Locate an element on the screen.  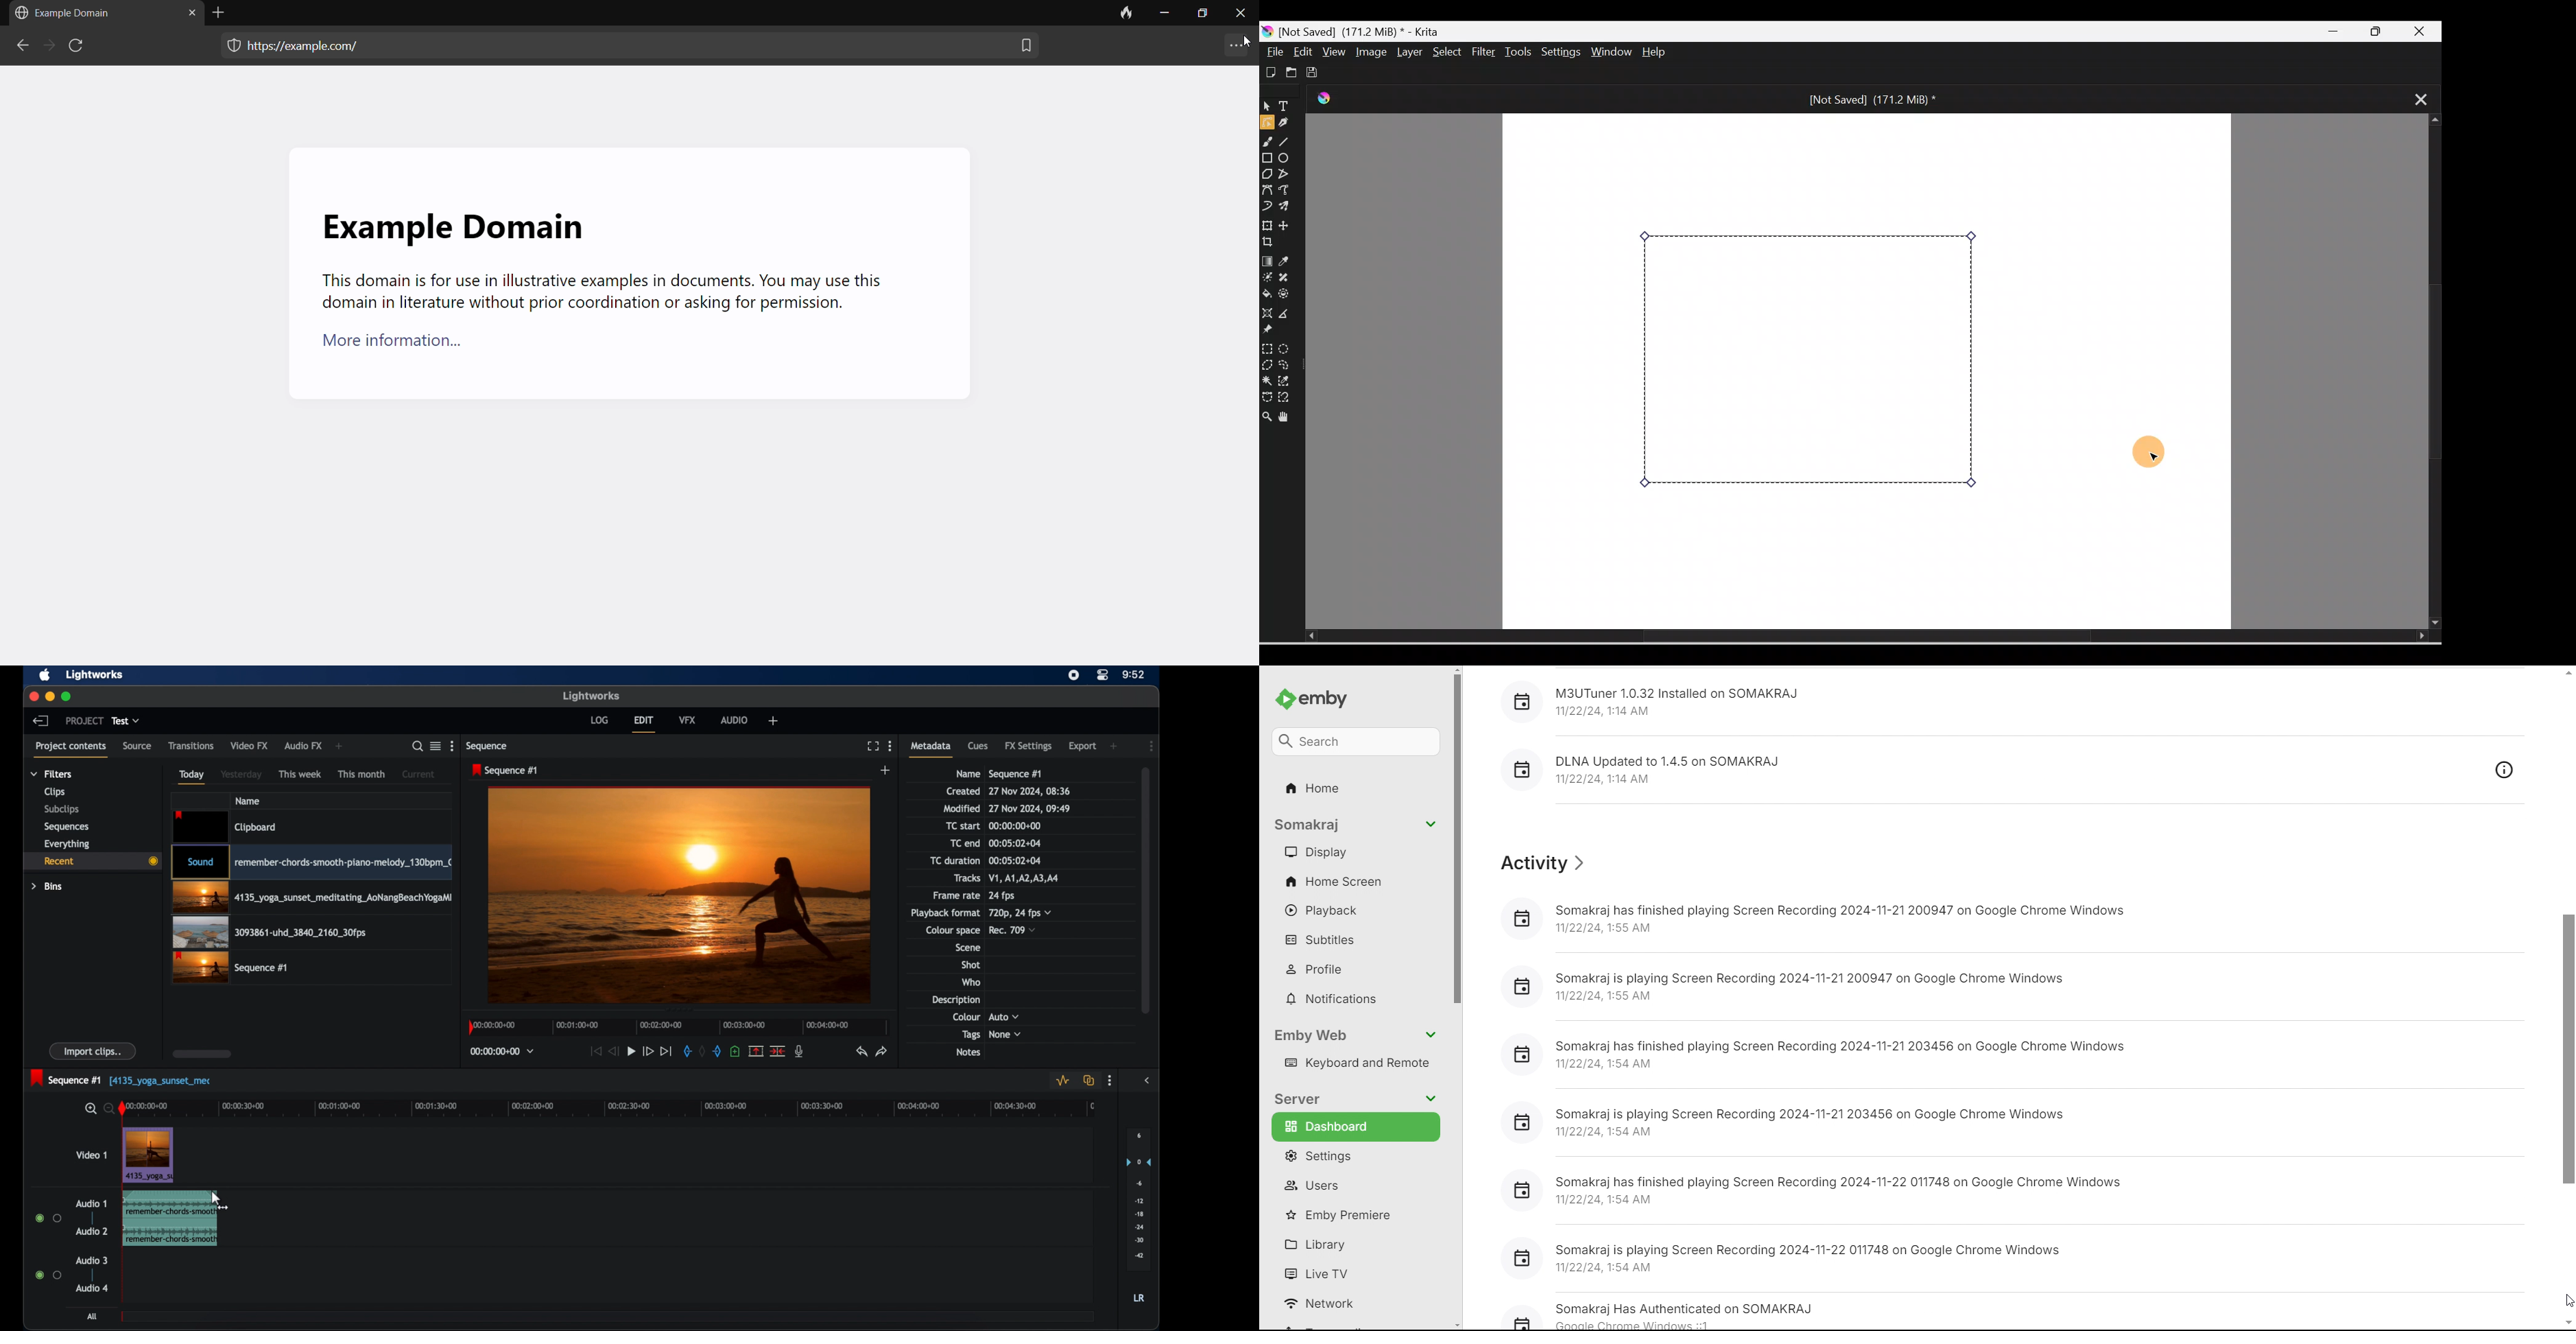
created is located at coordinates (963, 791).